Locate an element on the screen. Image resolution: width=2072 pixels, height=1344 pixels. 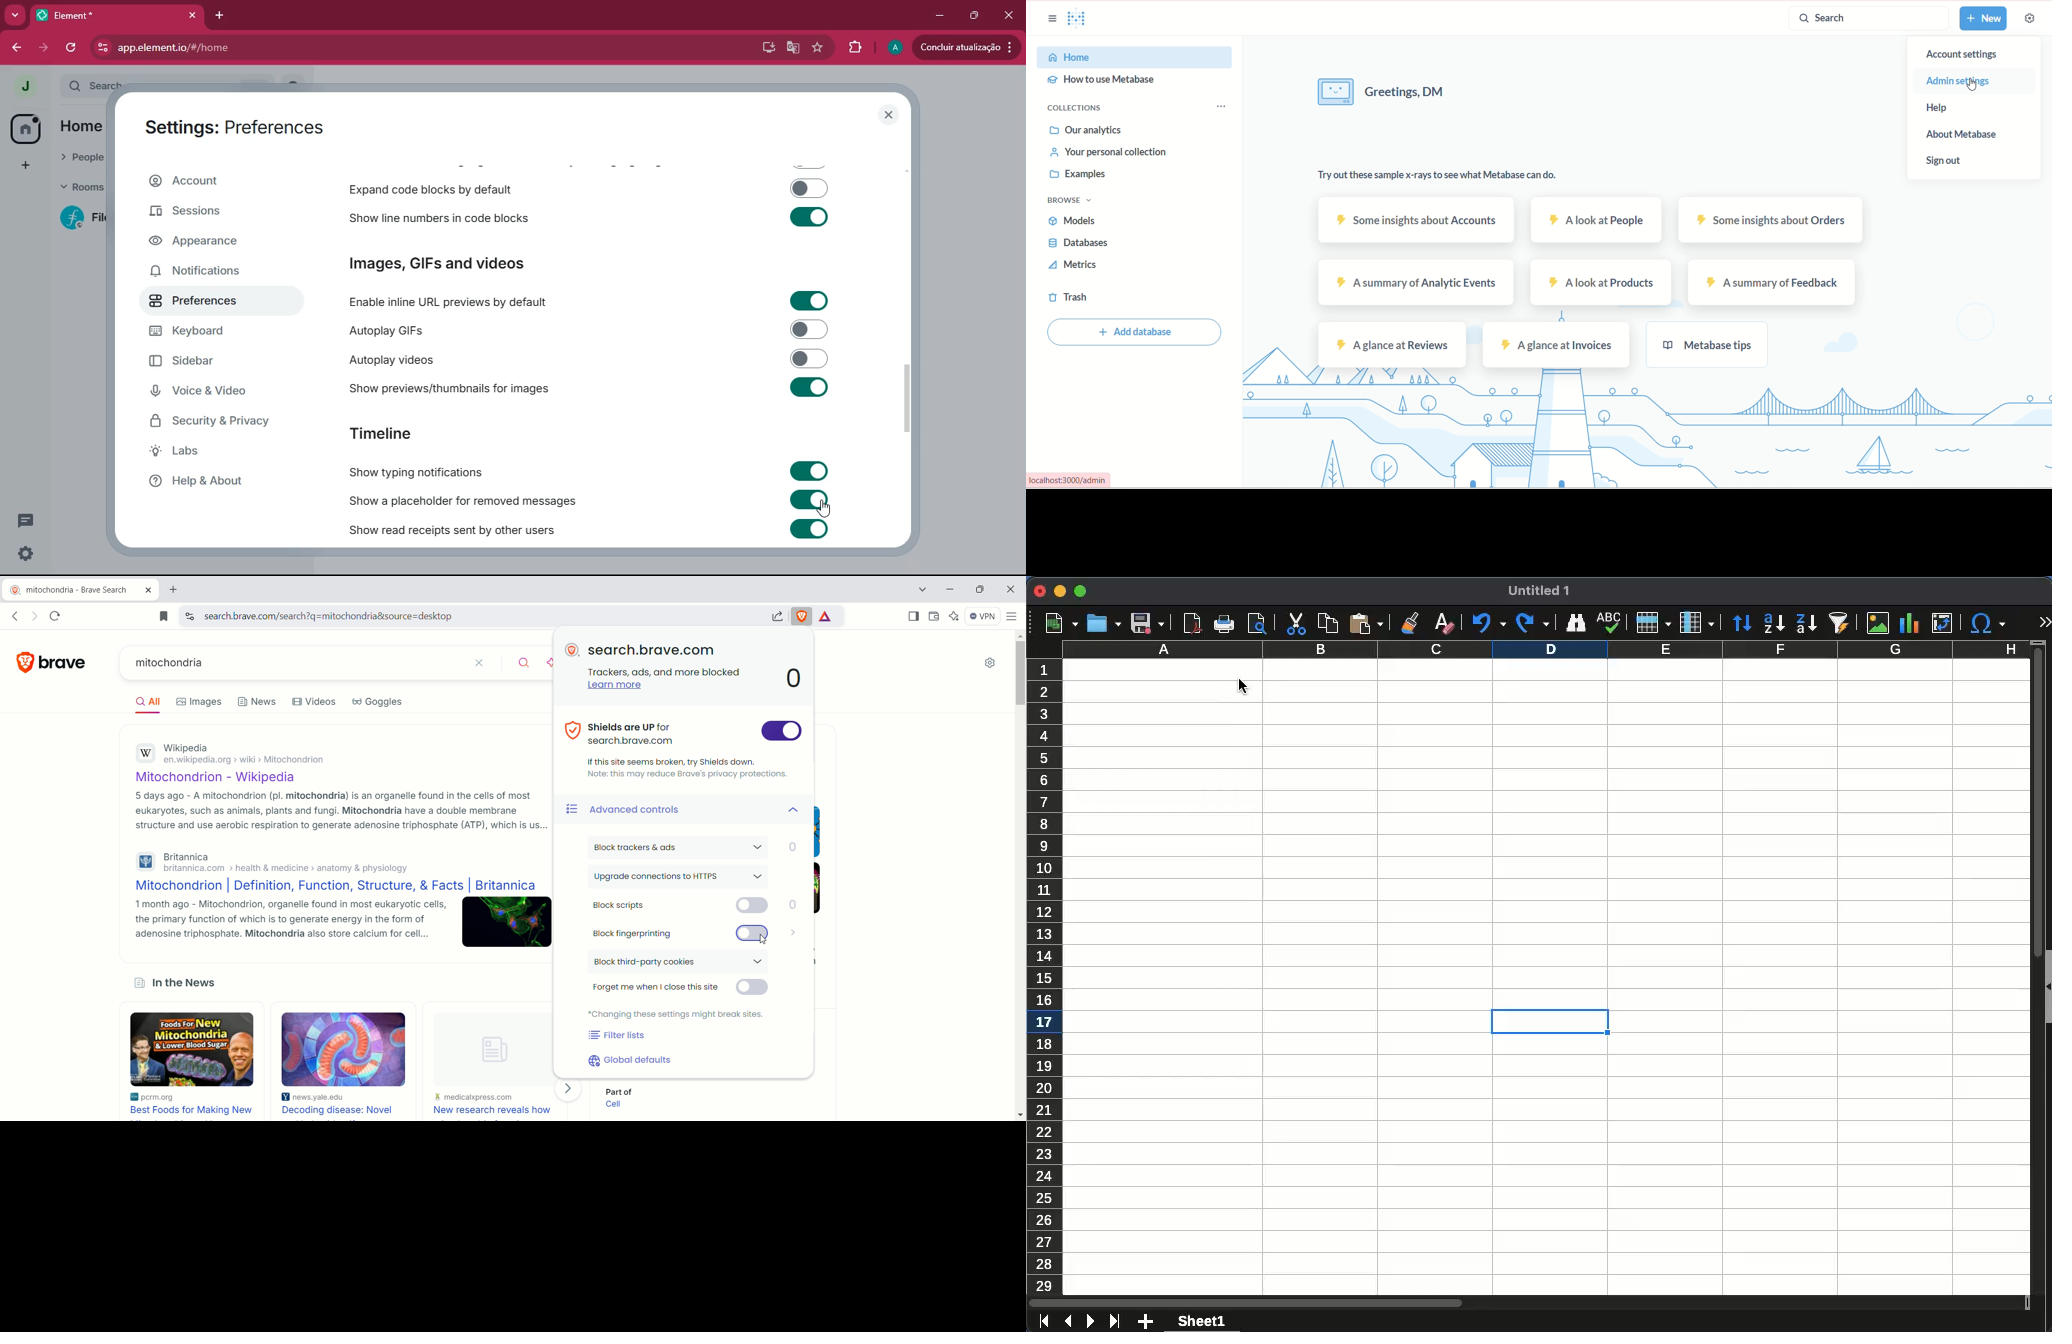
expand code blocks by default is located at coordinates (436, 188).